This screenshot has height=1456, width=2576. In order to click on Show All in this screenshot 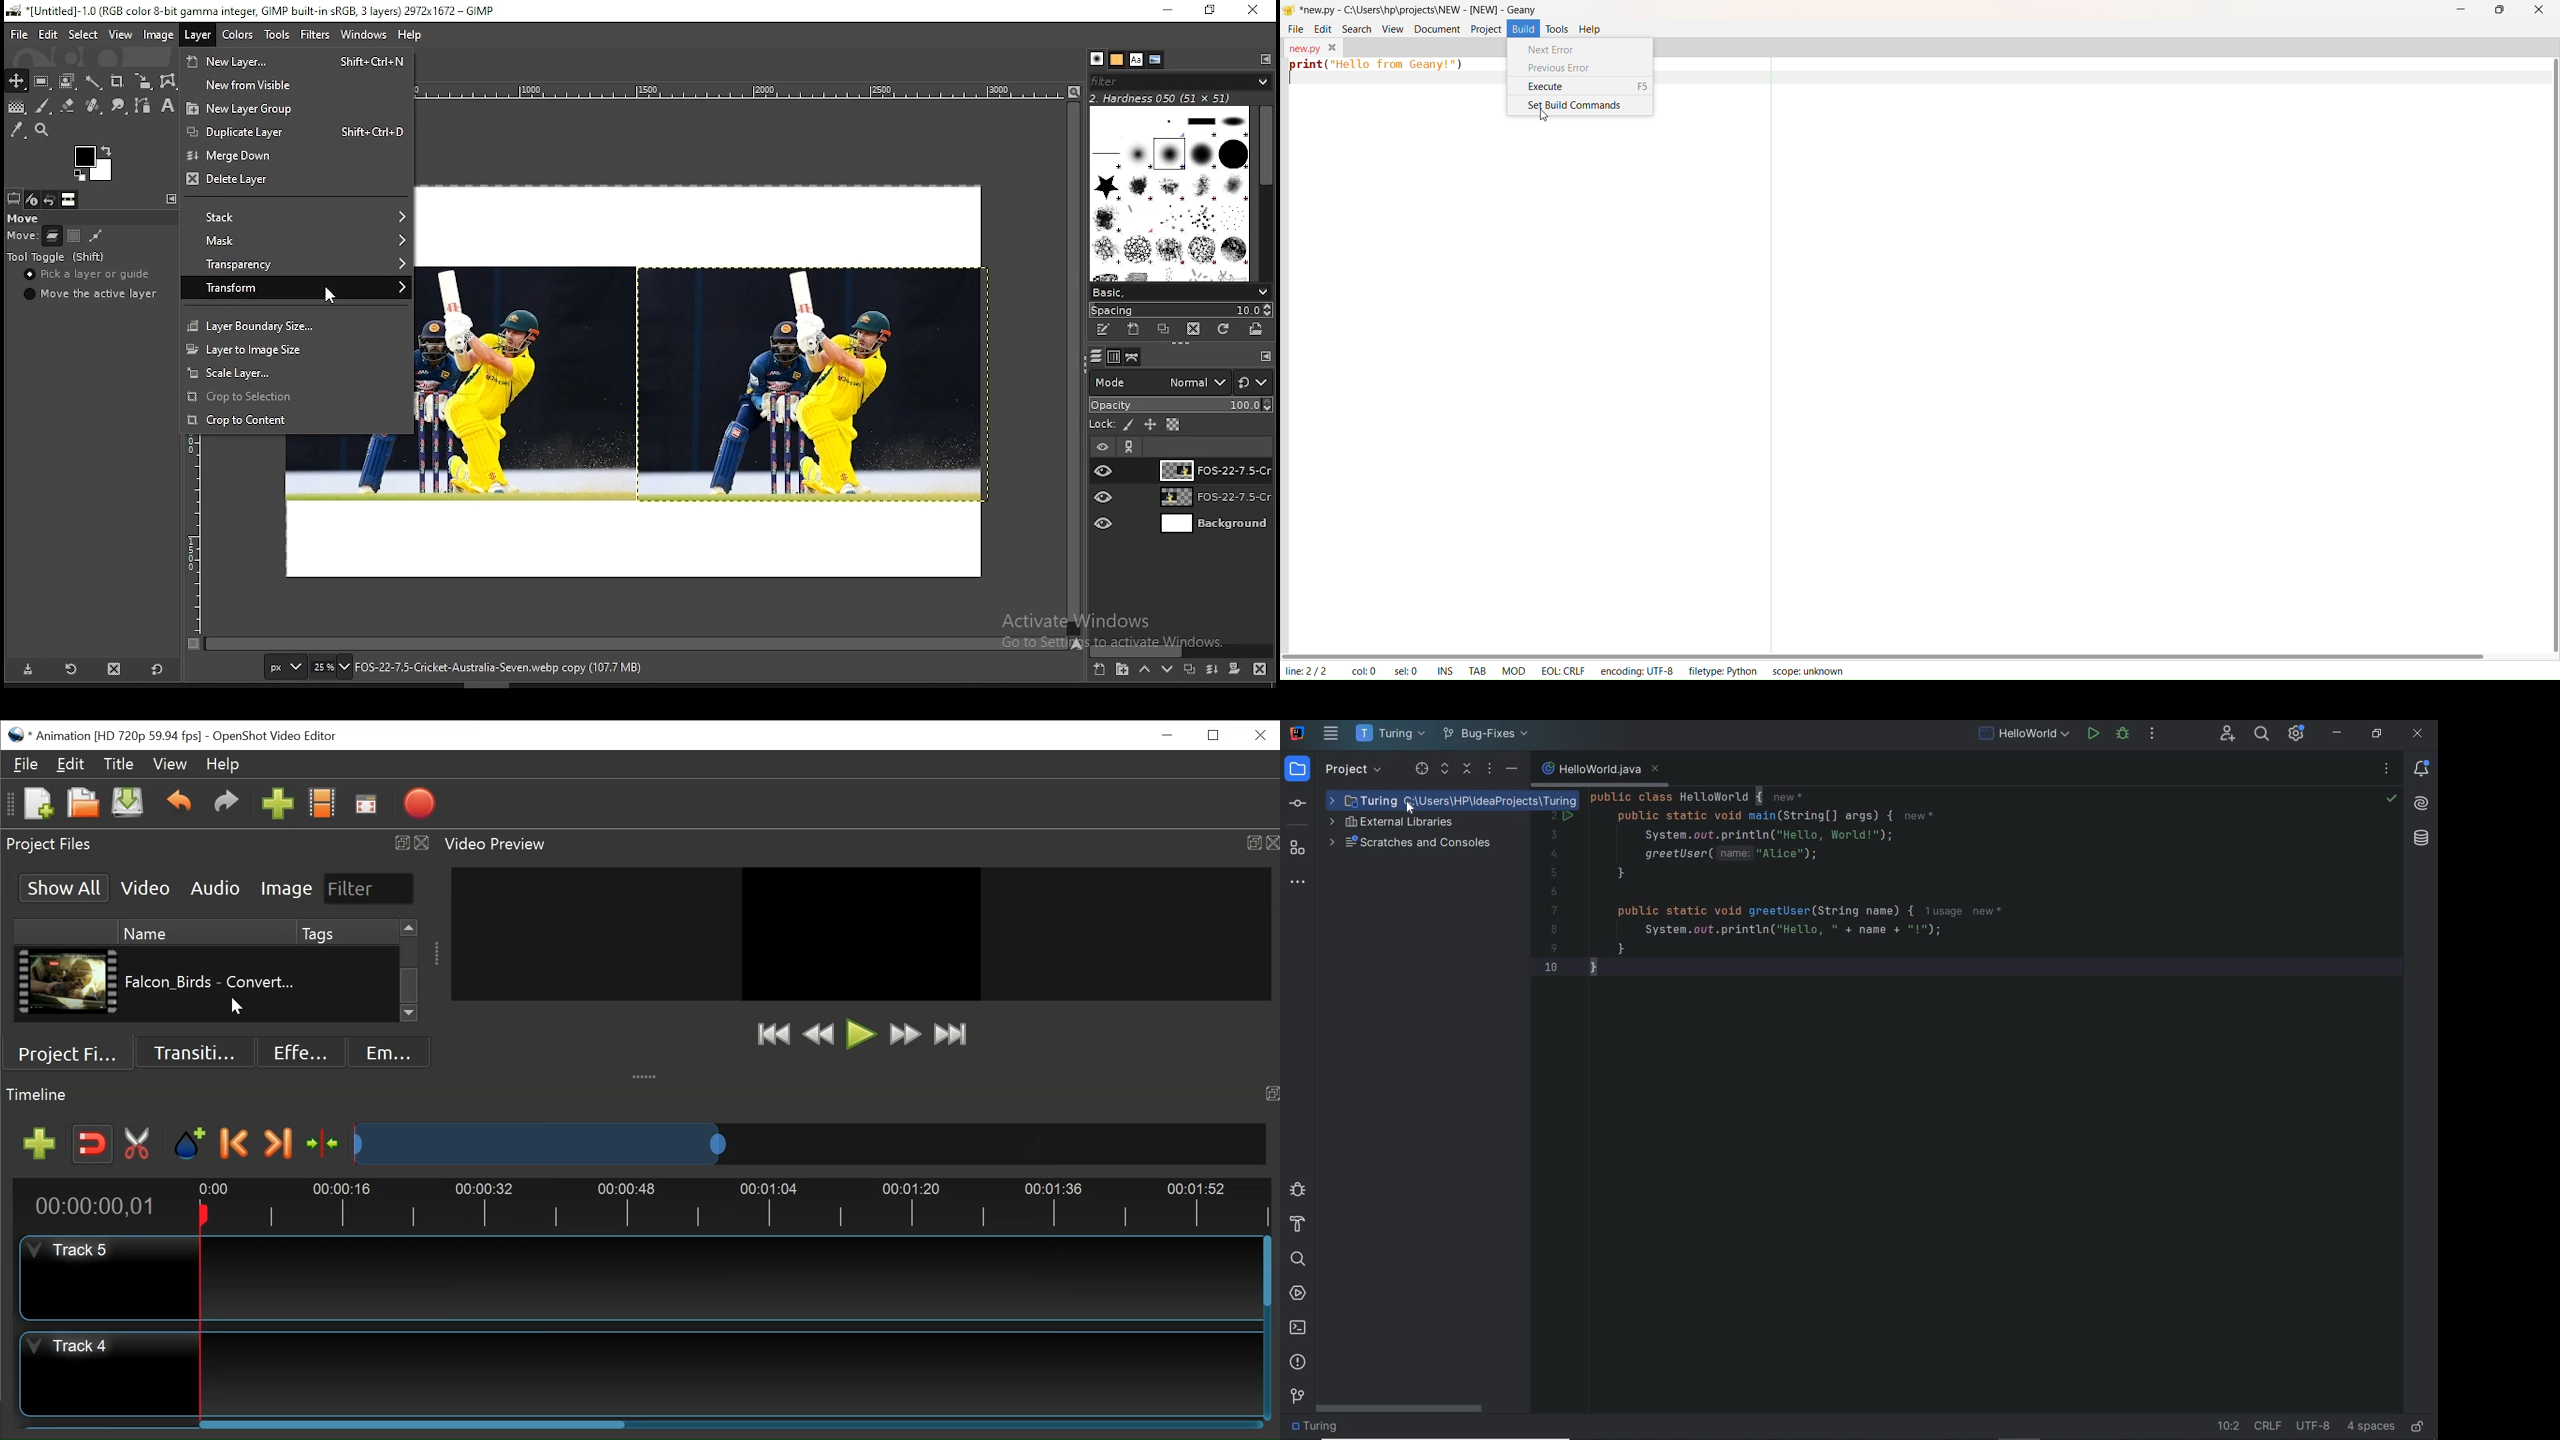, I will do `click(65, 887)`.